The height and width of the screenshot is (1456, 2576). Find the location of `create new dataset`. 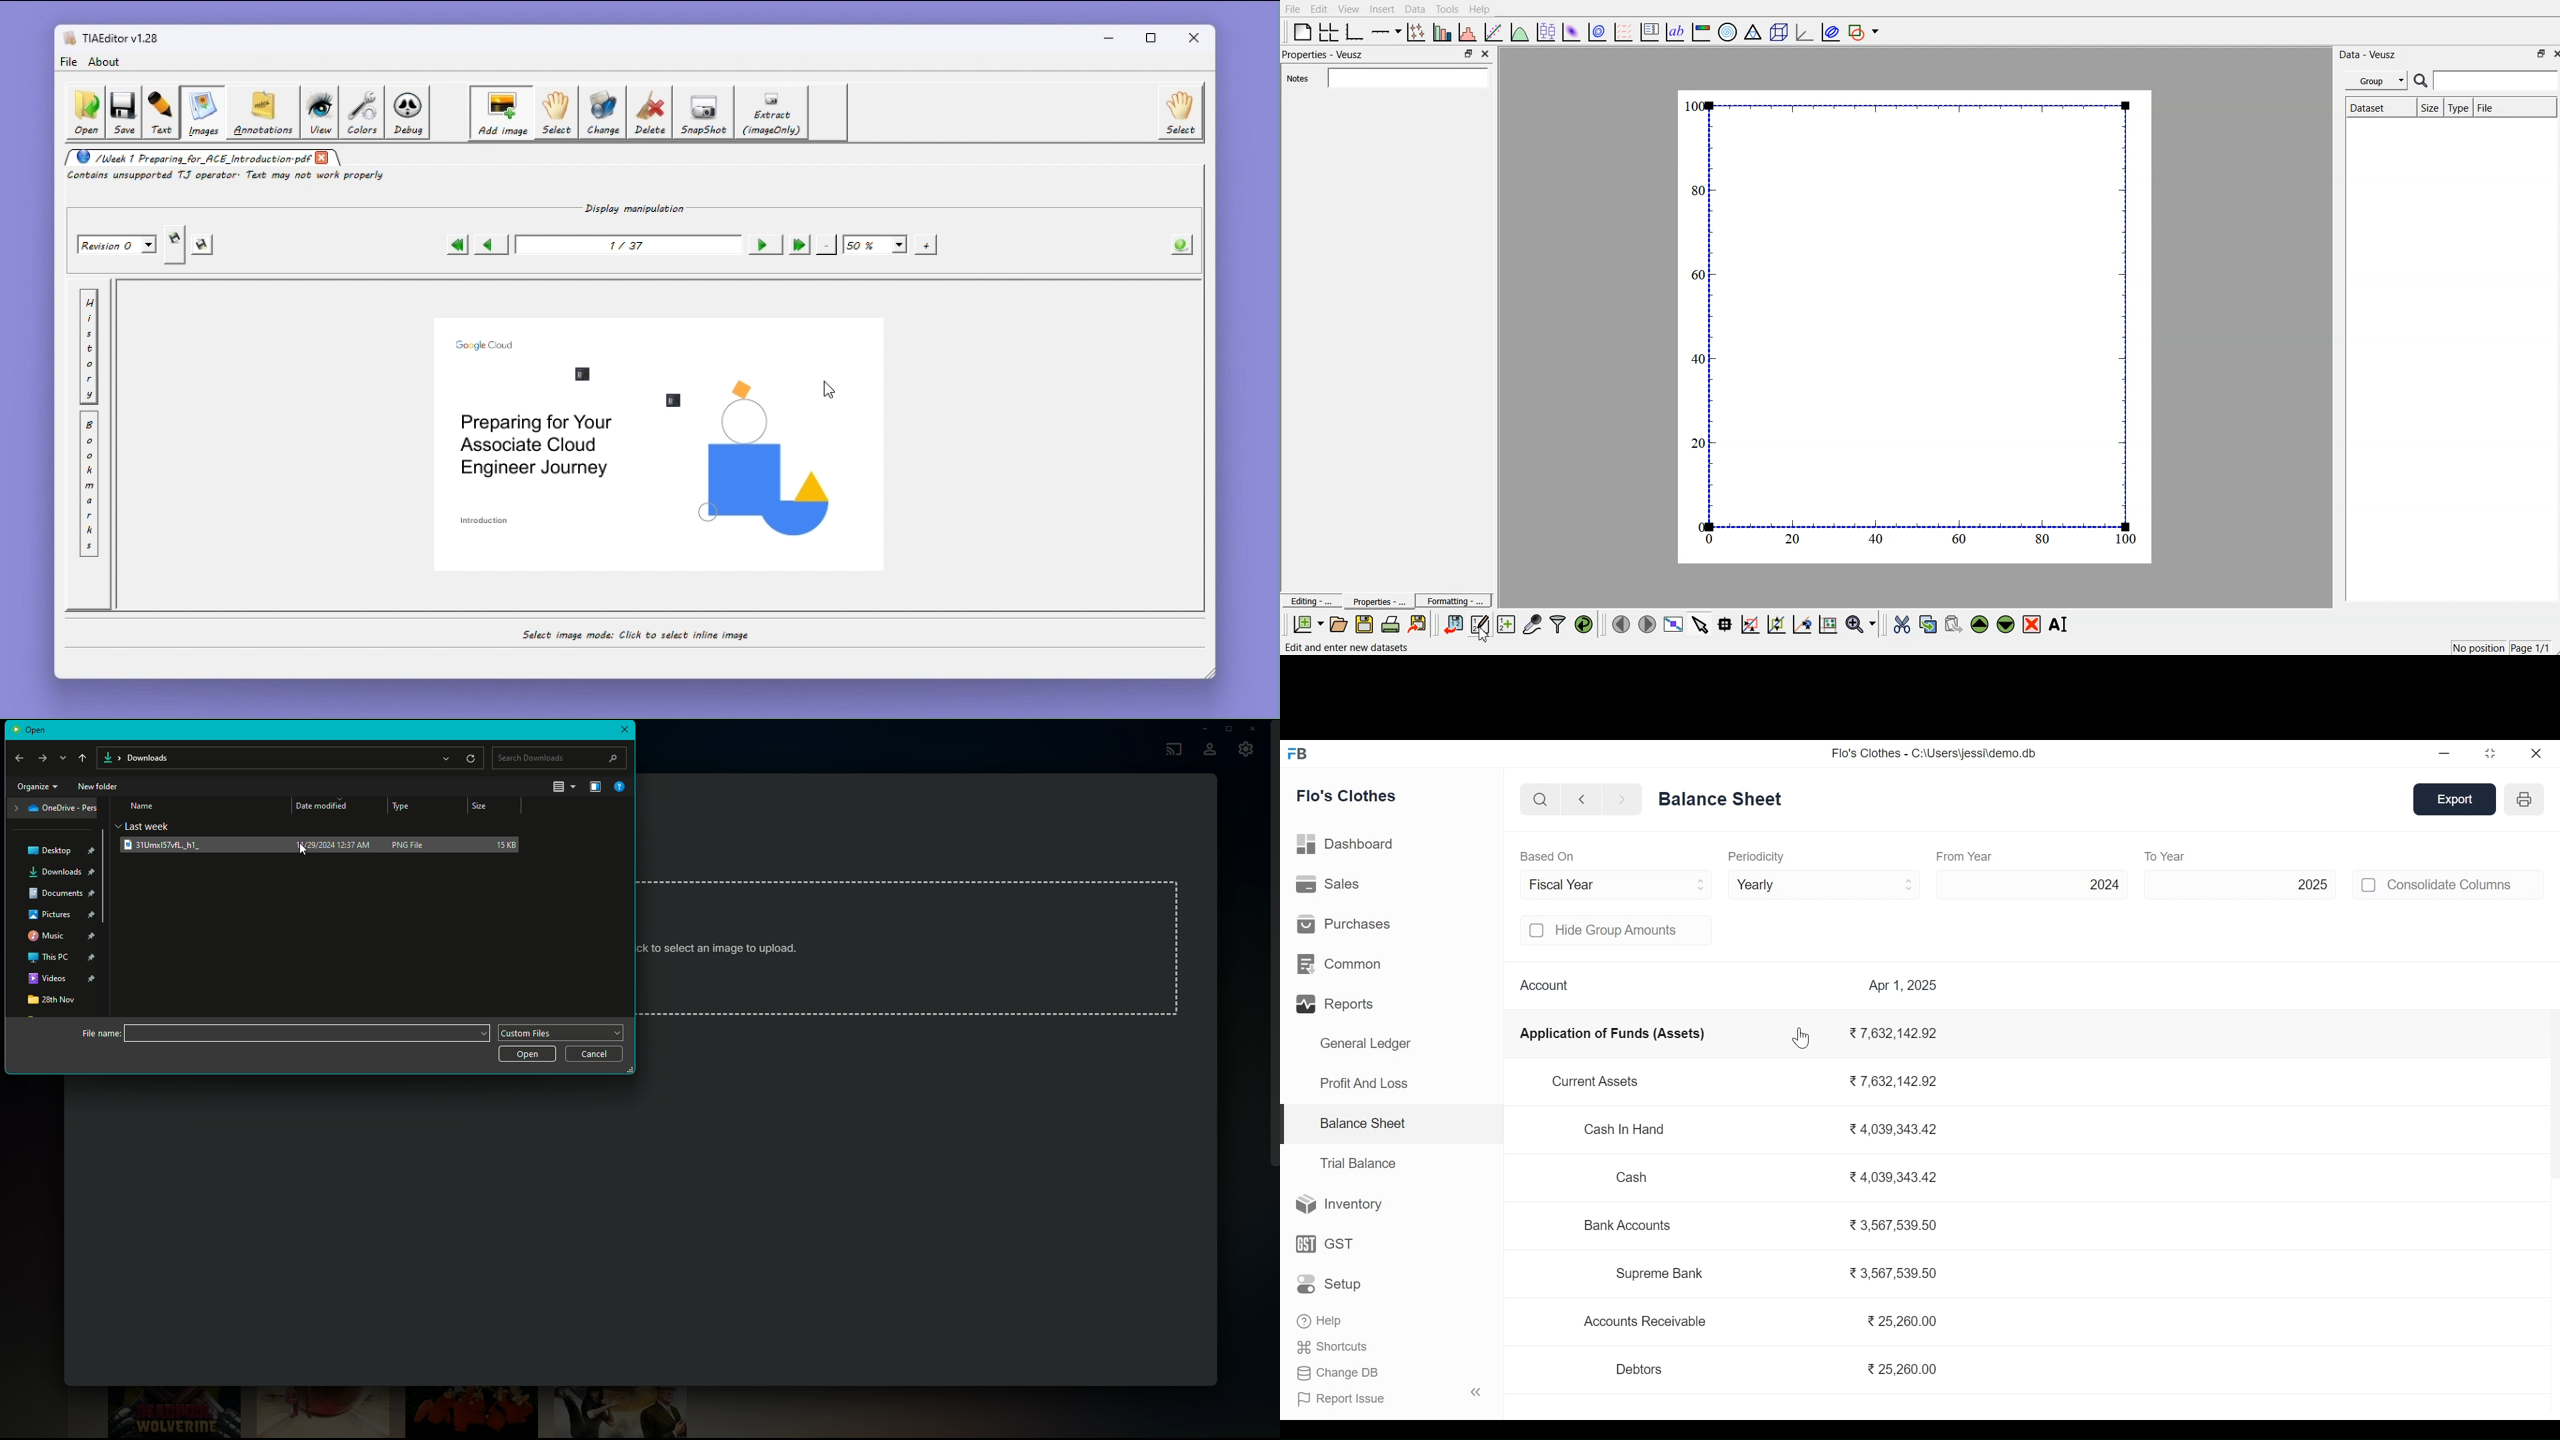

create new dataset is located at coordinates (1505, 623).